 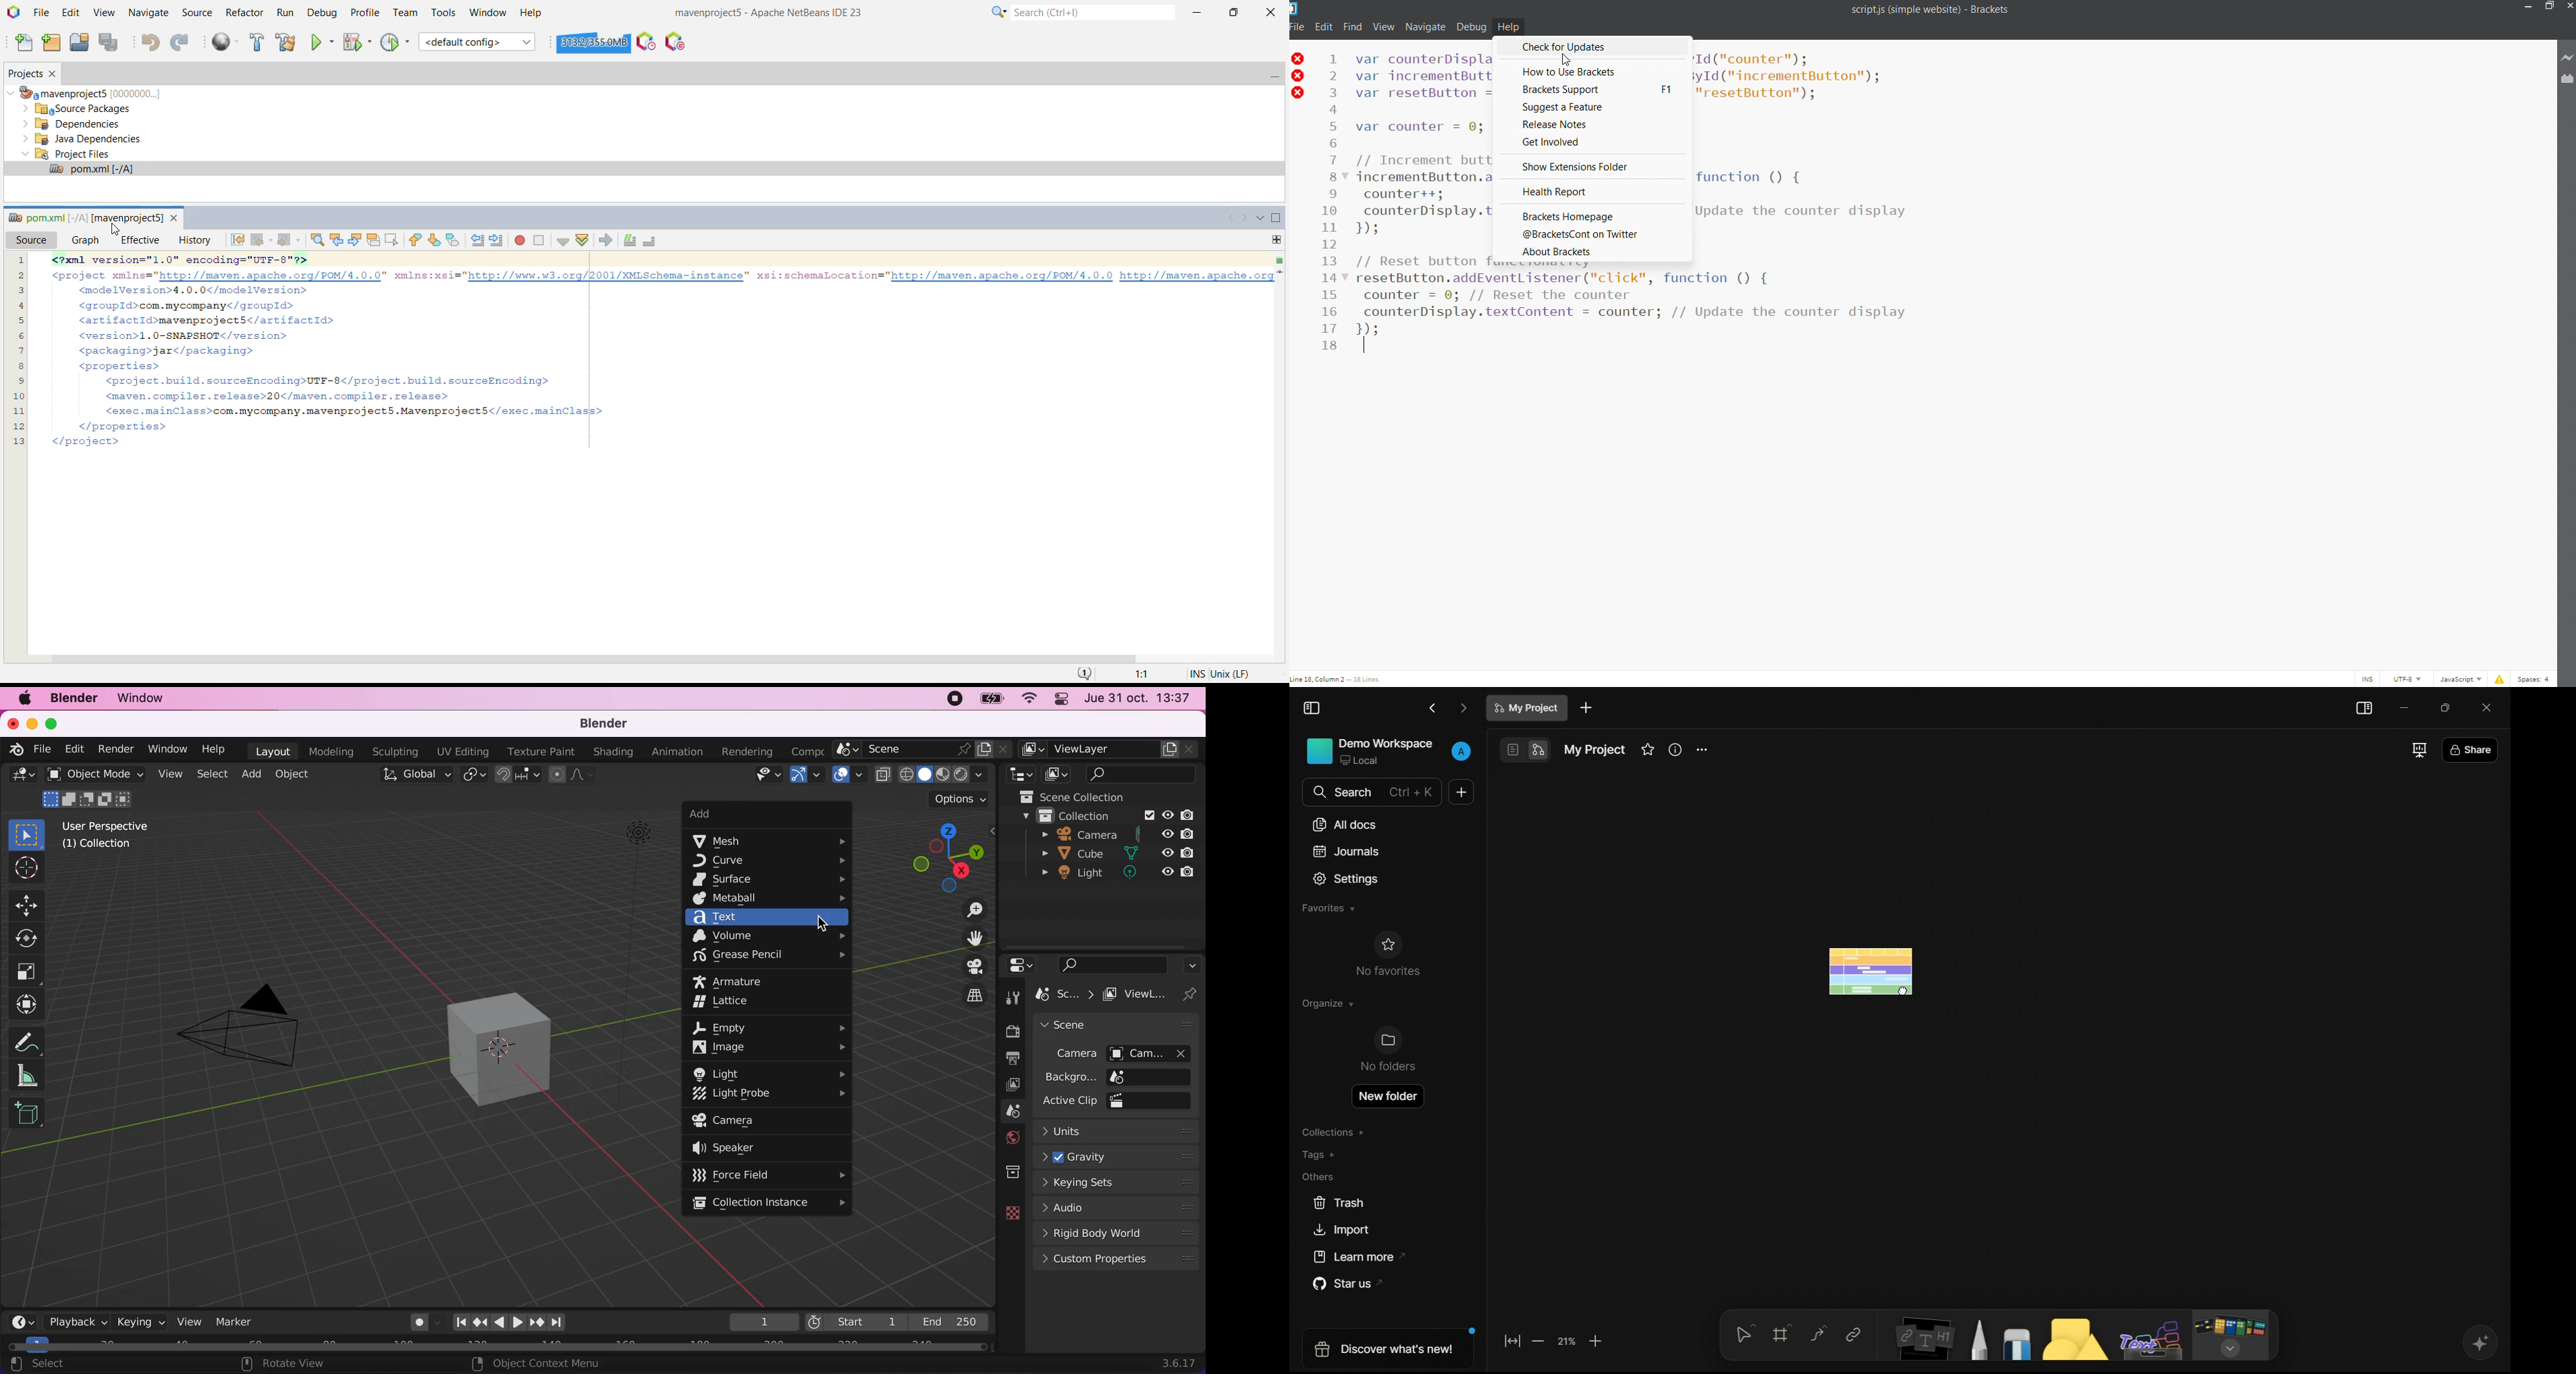 What do you see at coordinates (89, 92) in the screenshot?
I see `mavenproject5` at bounding box center [89, 92].